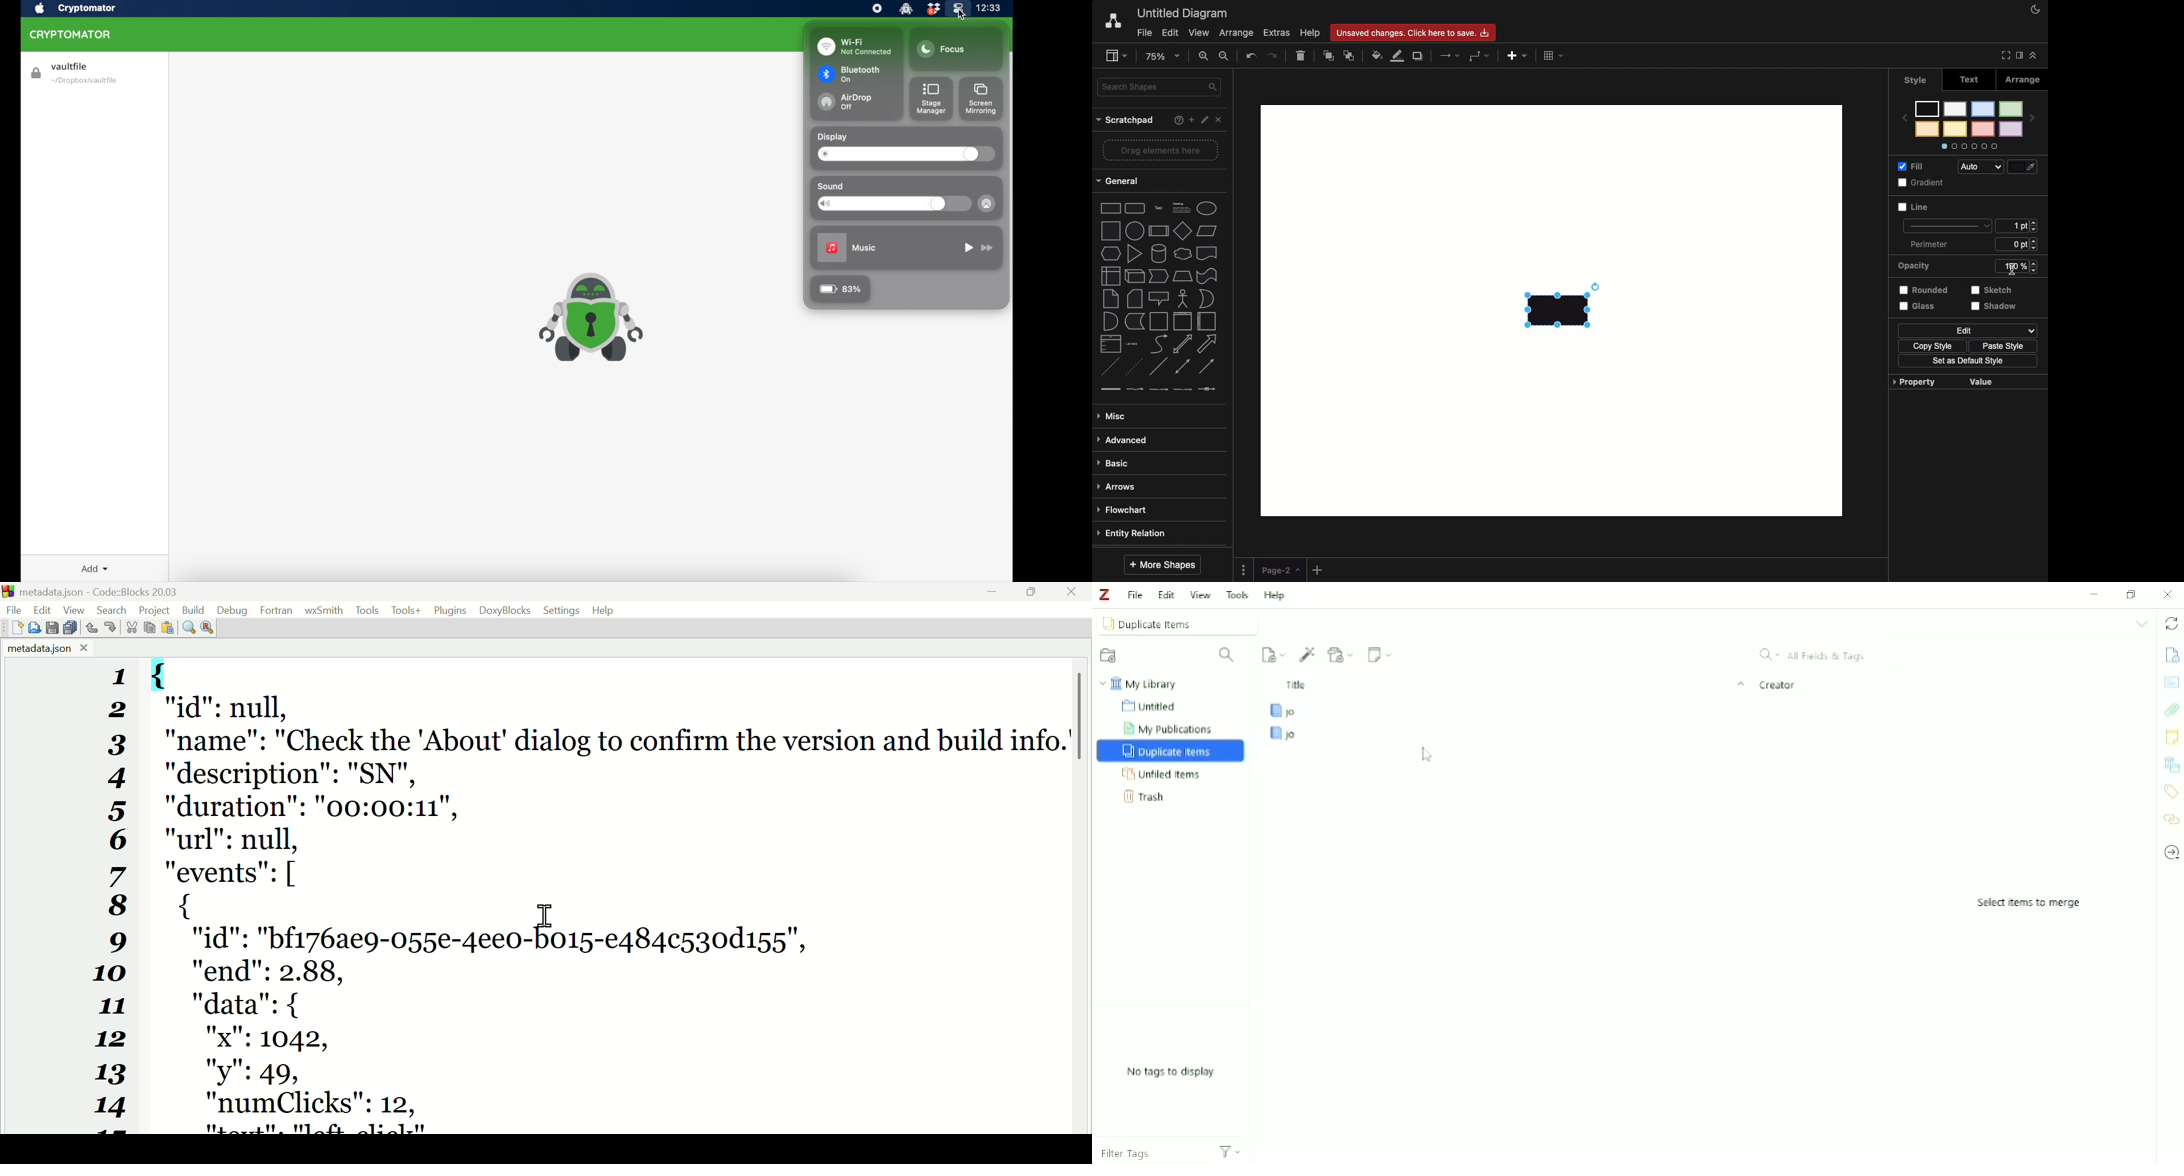 The image size is (2184, 1176). I want to click on Options, so click(1970, 146).